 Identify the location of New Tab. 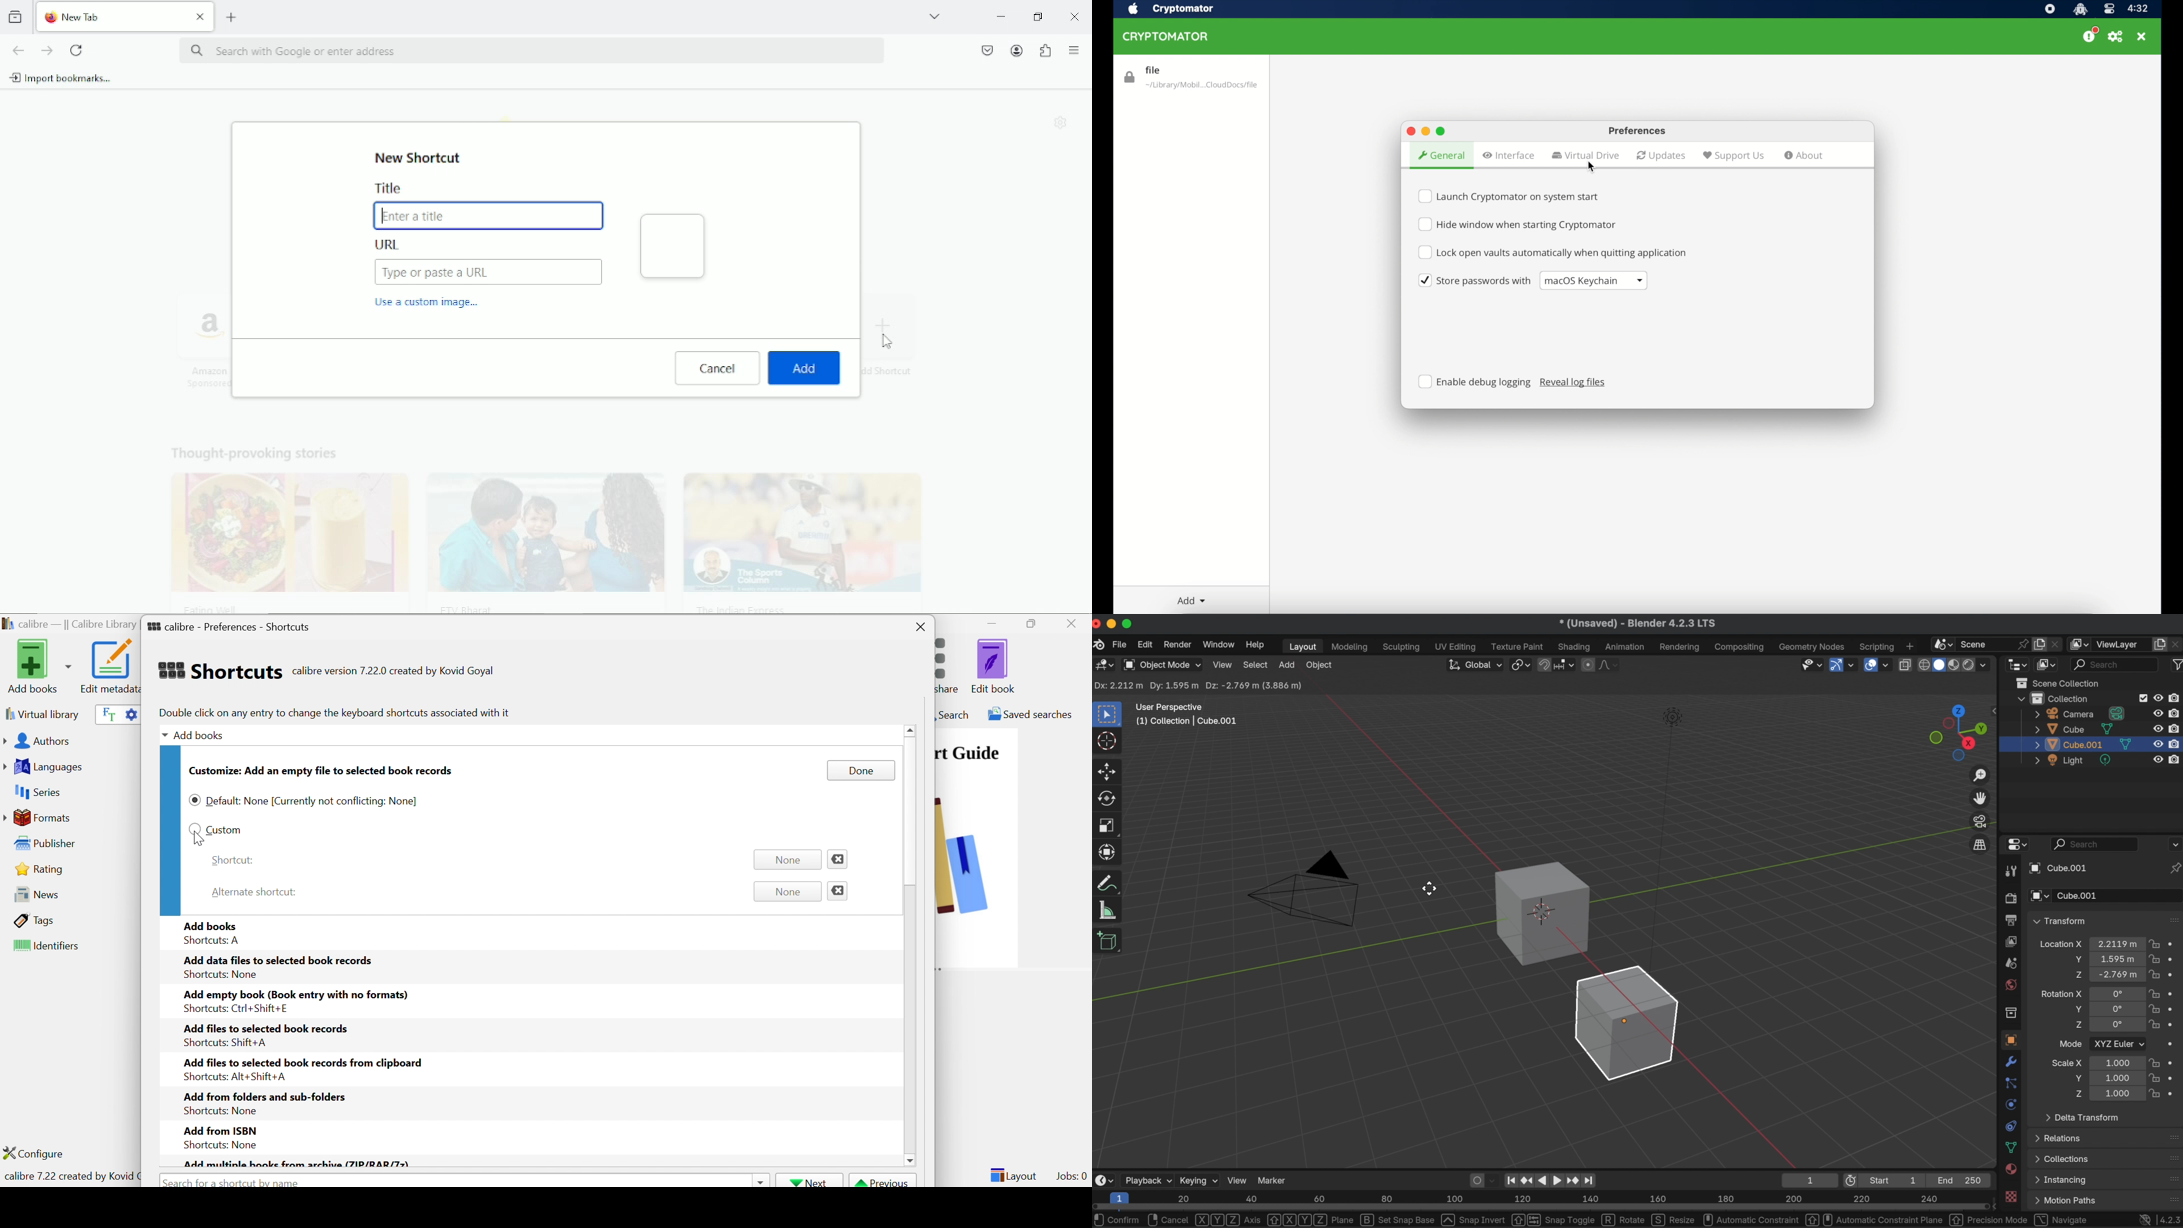
(110, 17).